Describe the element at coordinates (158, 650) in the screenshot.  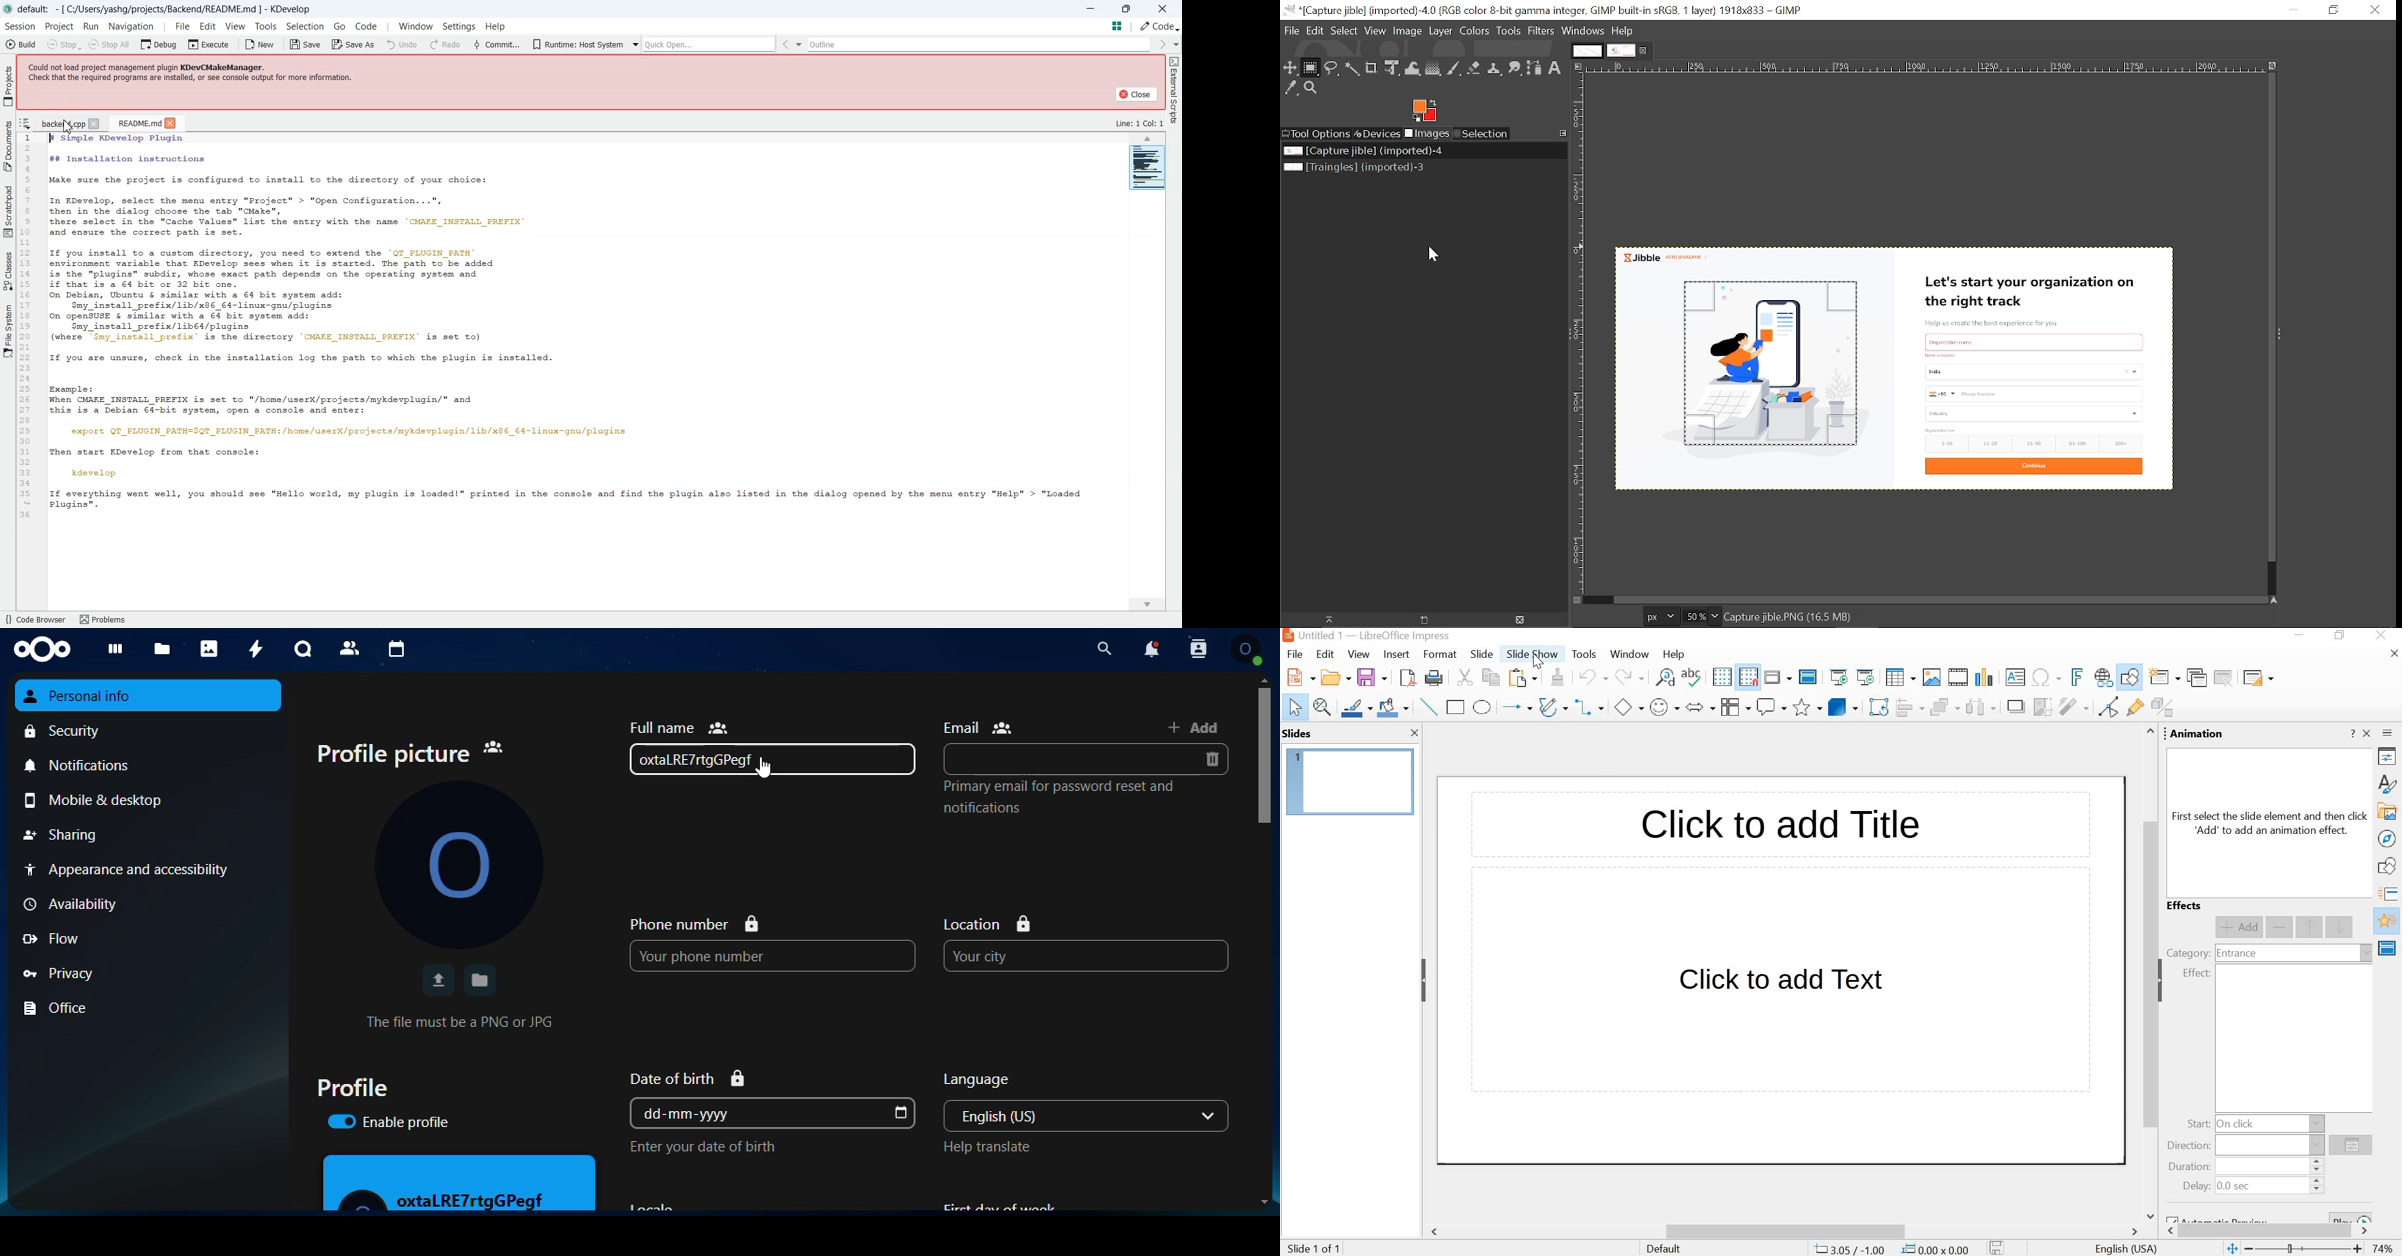
I see `files` at that location.